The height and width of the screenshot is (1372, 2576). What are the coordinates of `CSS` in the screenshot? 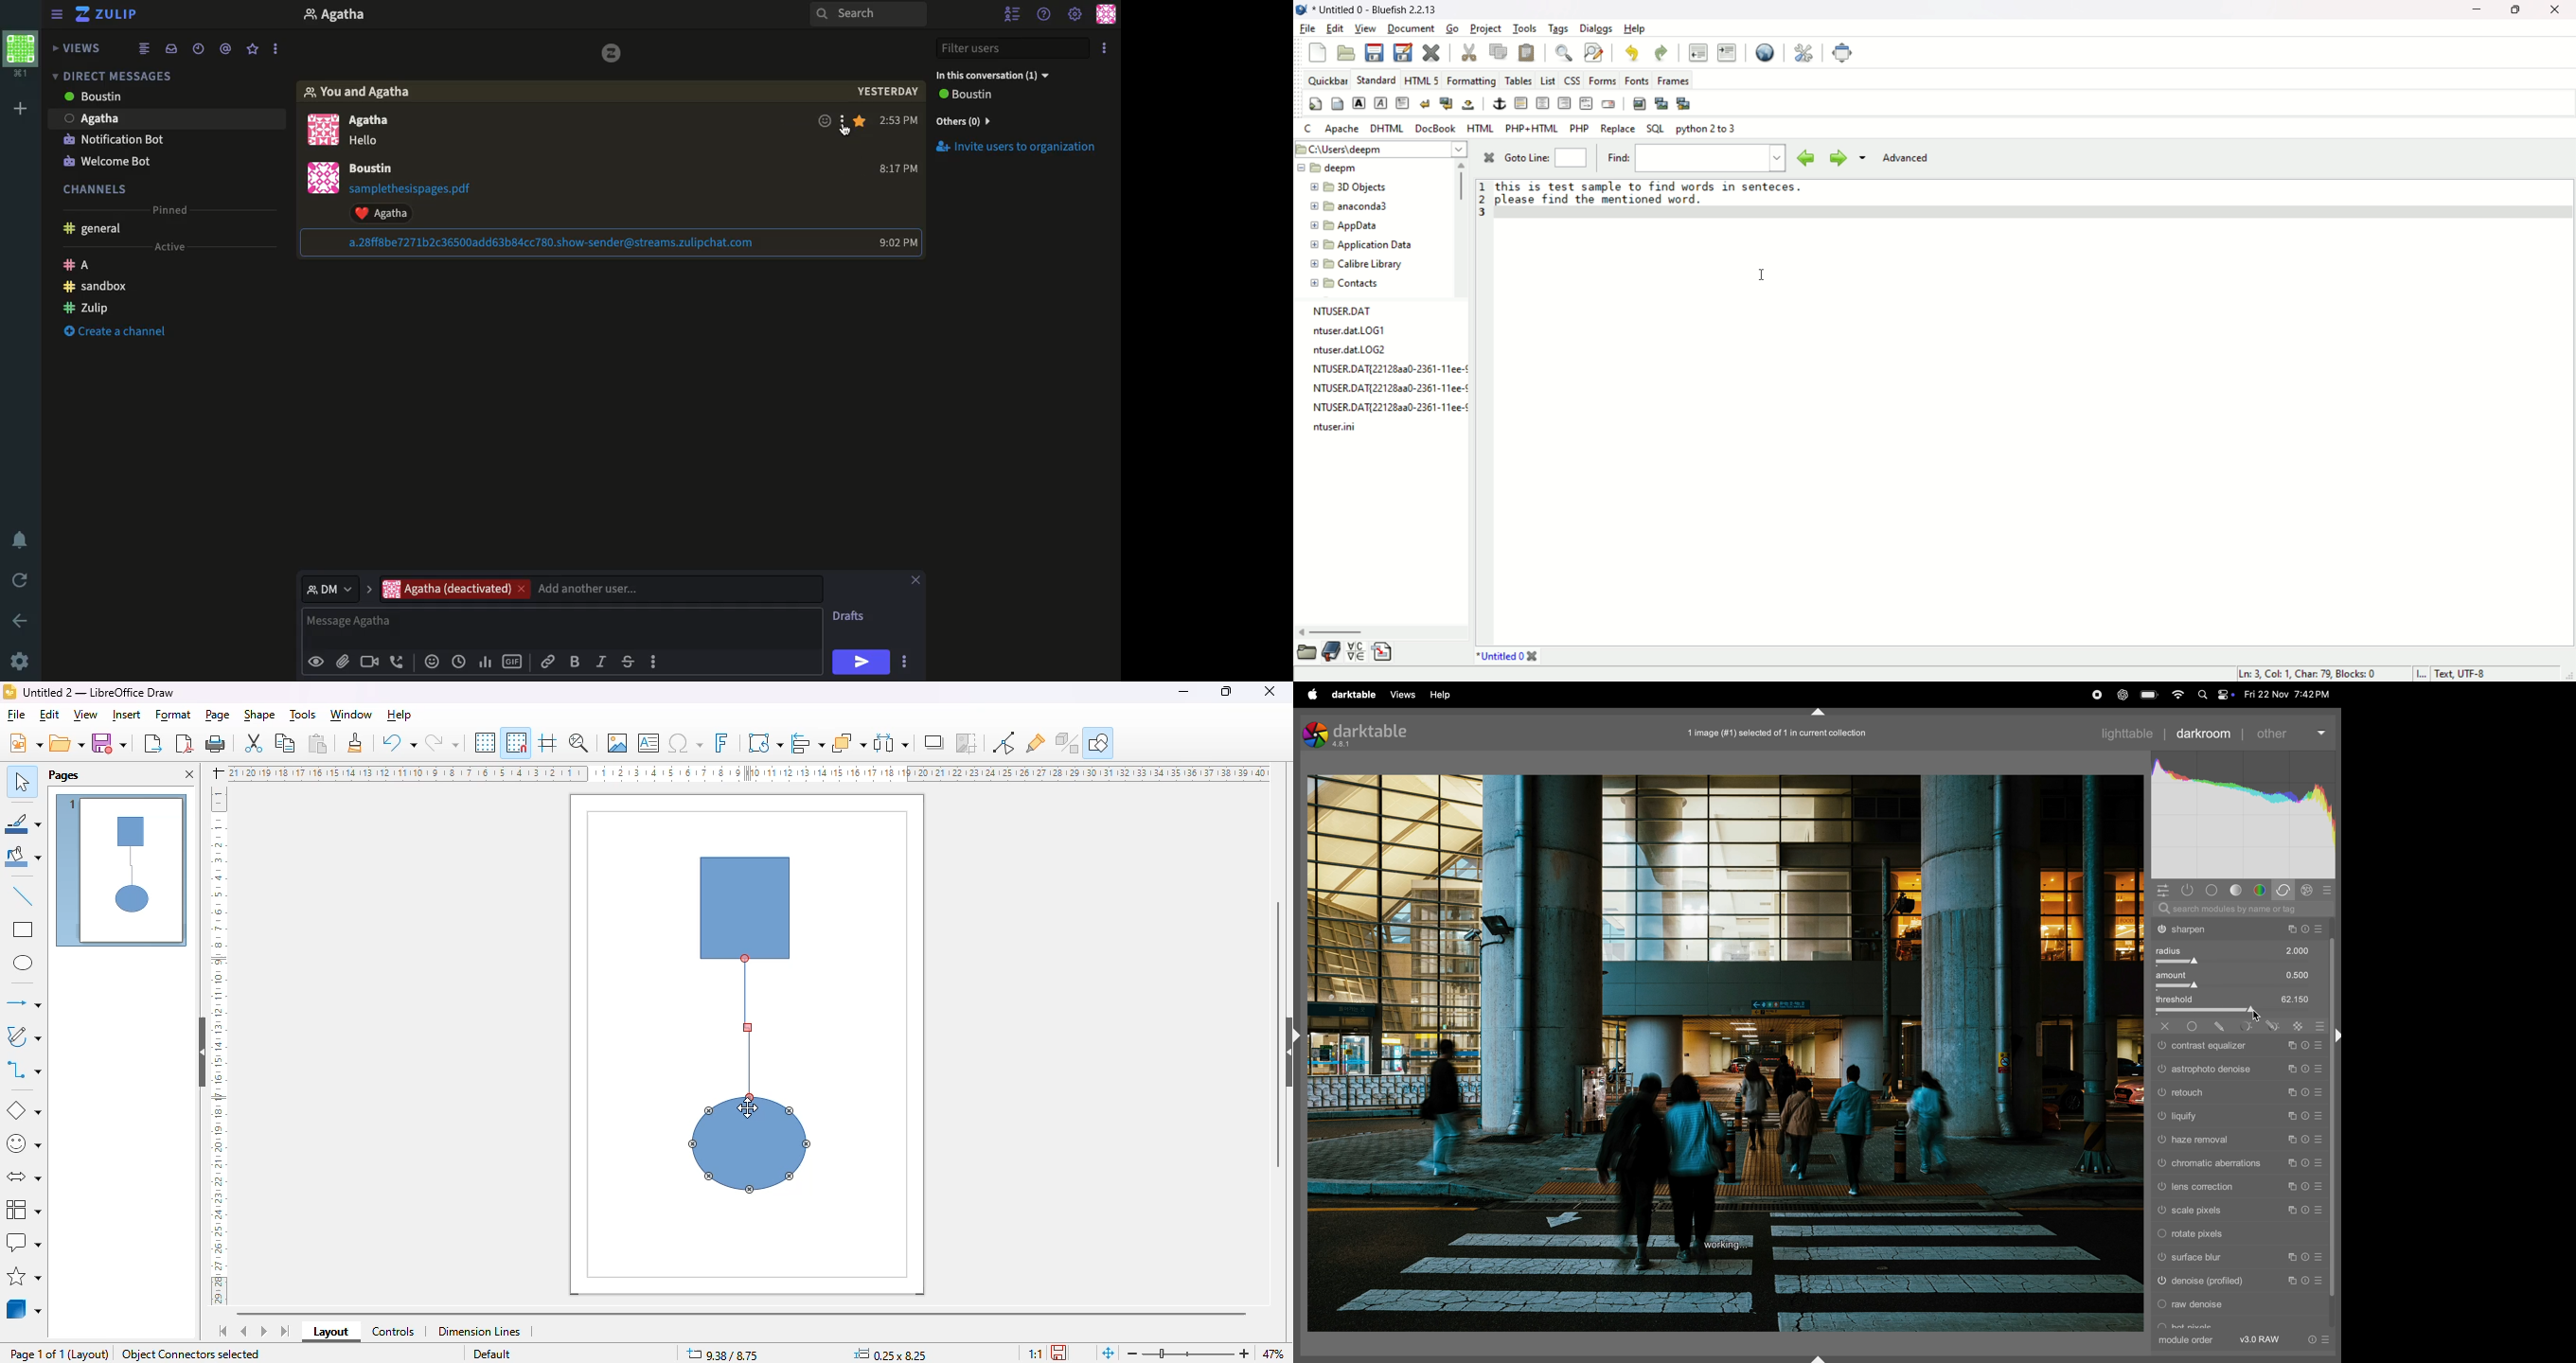 It's located at (1572, 81).